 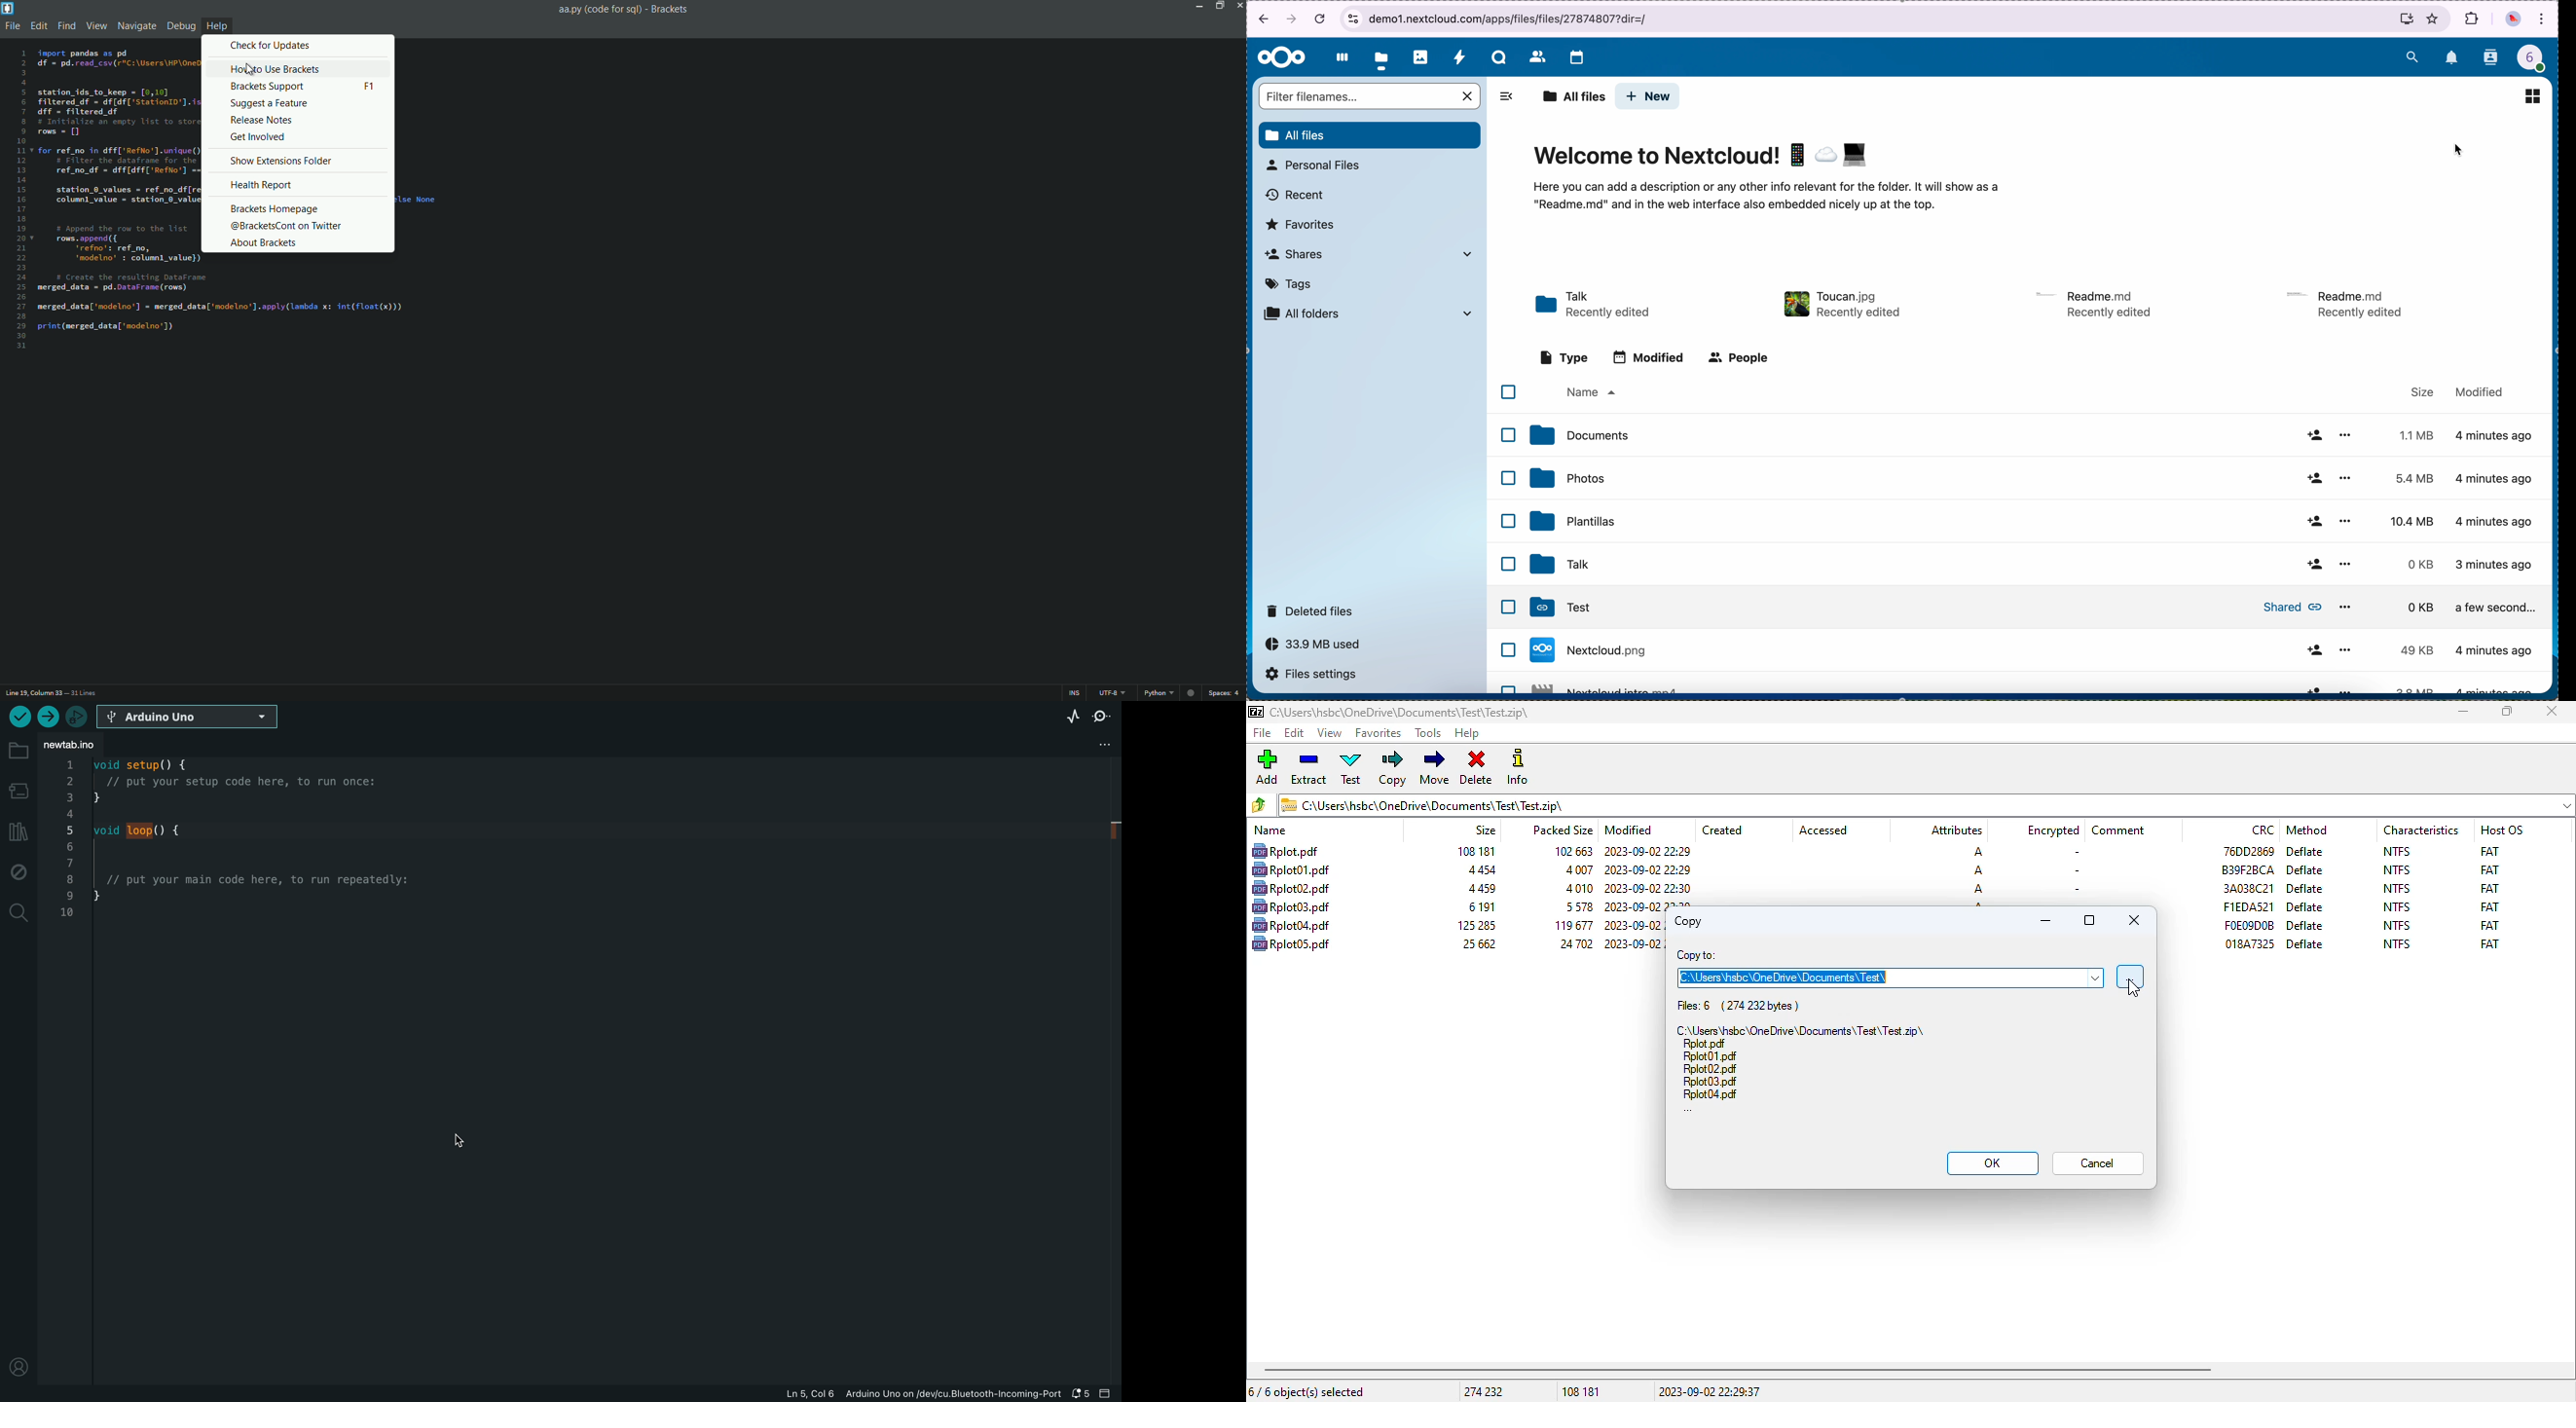 What do you see at coordinates (1480, 889) in the screenshot?
I see `size` at bounding box center [1480, 889].